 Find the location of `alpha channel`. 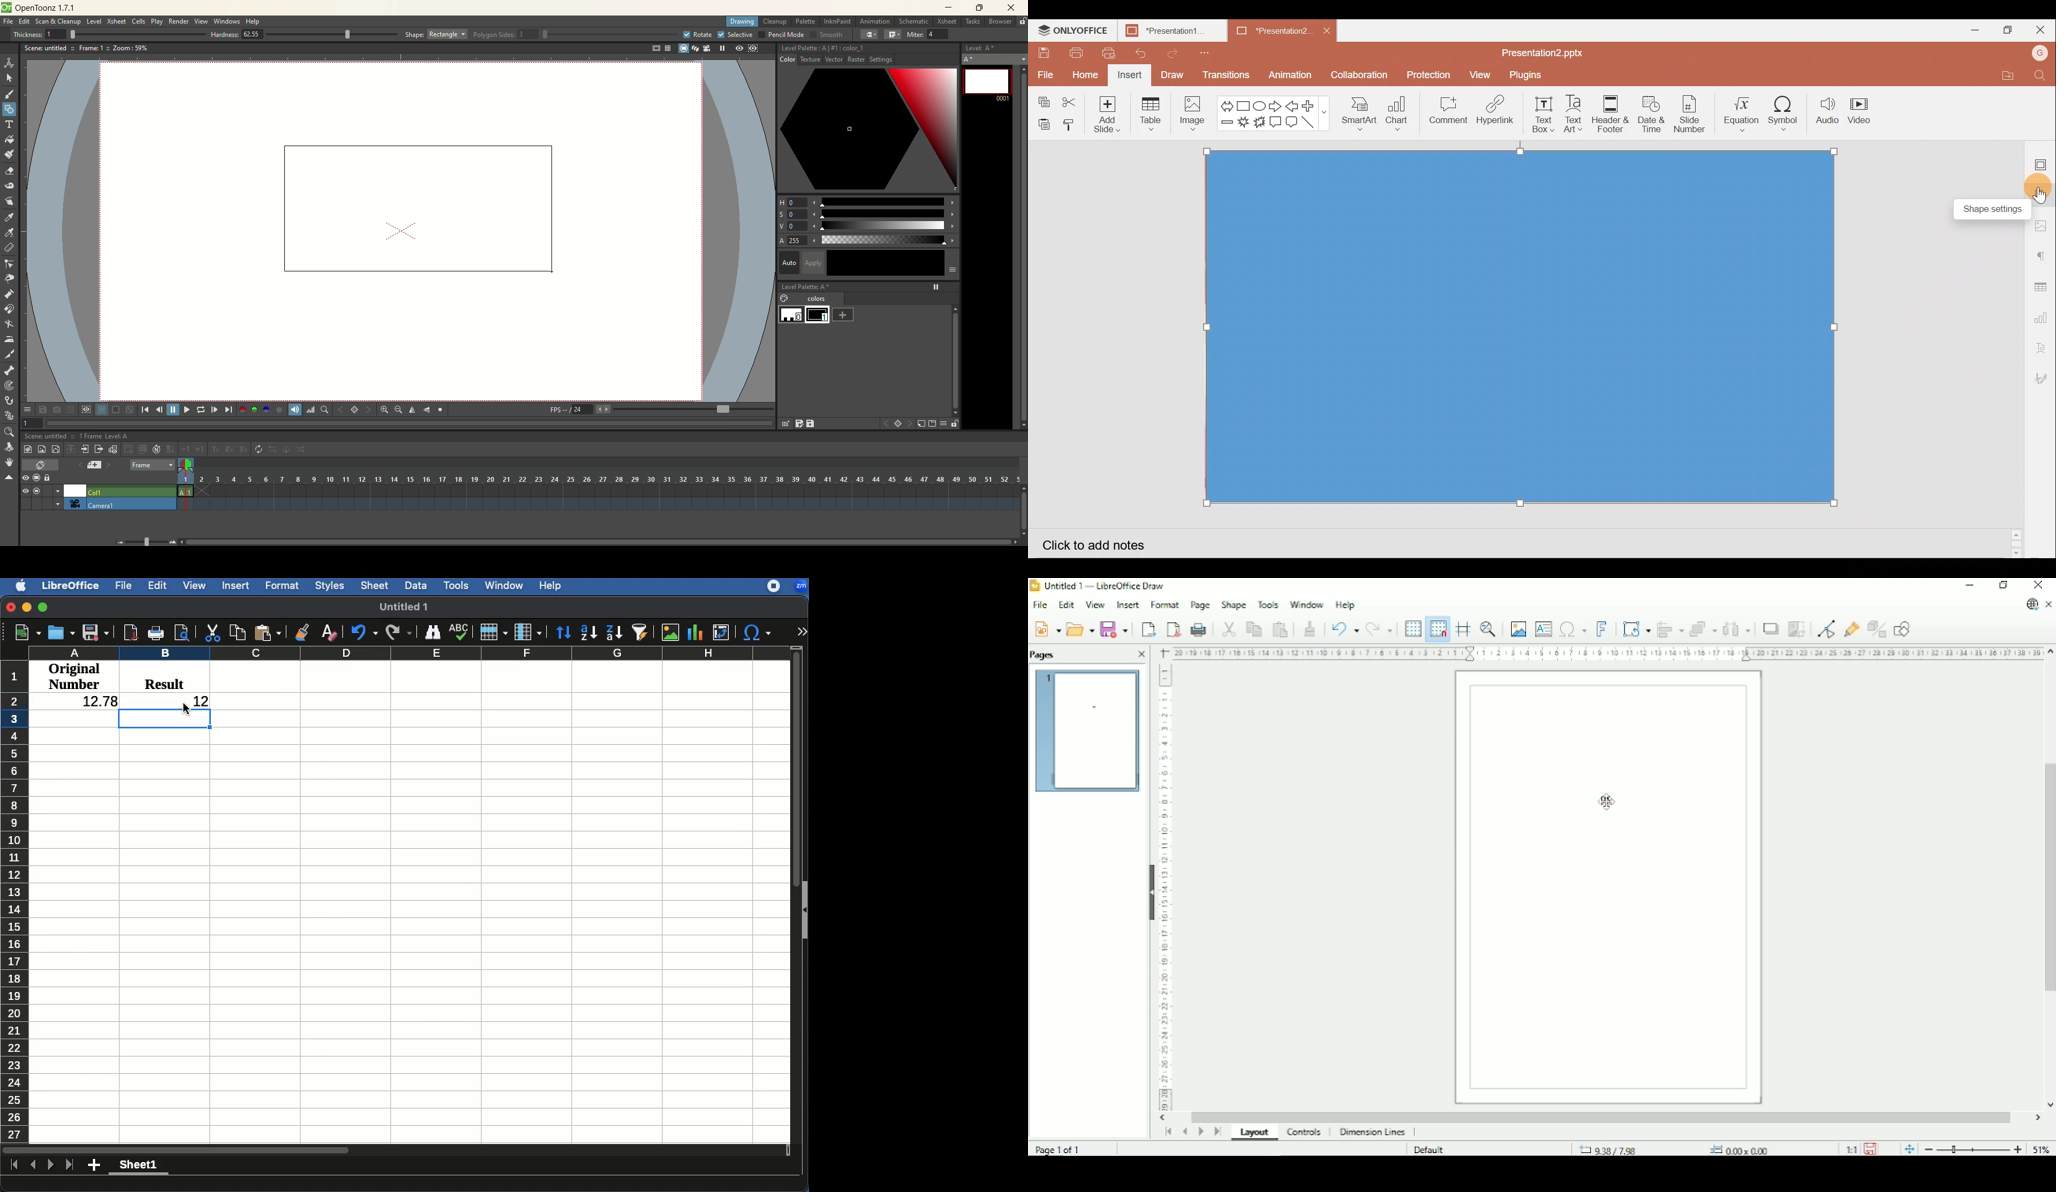

alpha channel is located at coordinates (279, 409).